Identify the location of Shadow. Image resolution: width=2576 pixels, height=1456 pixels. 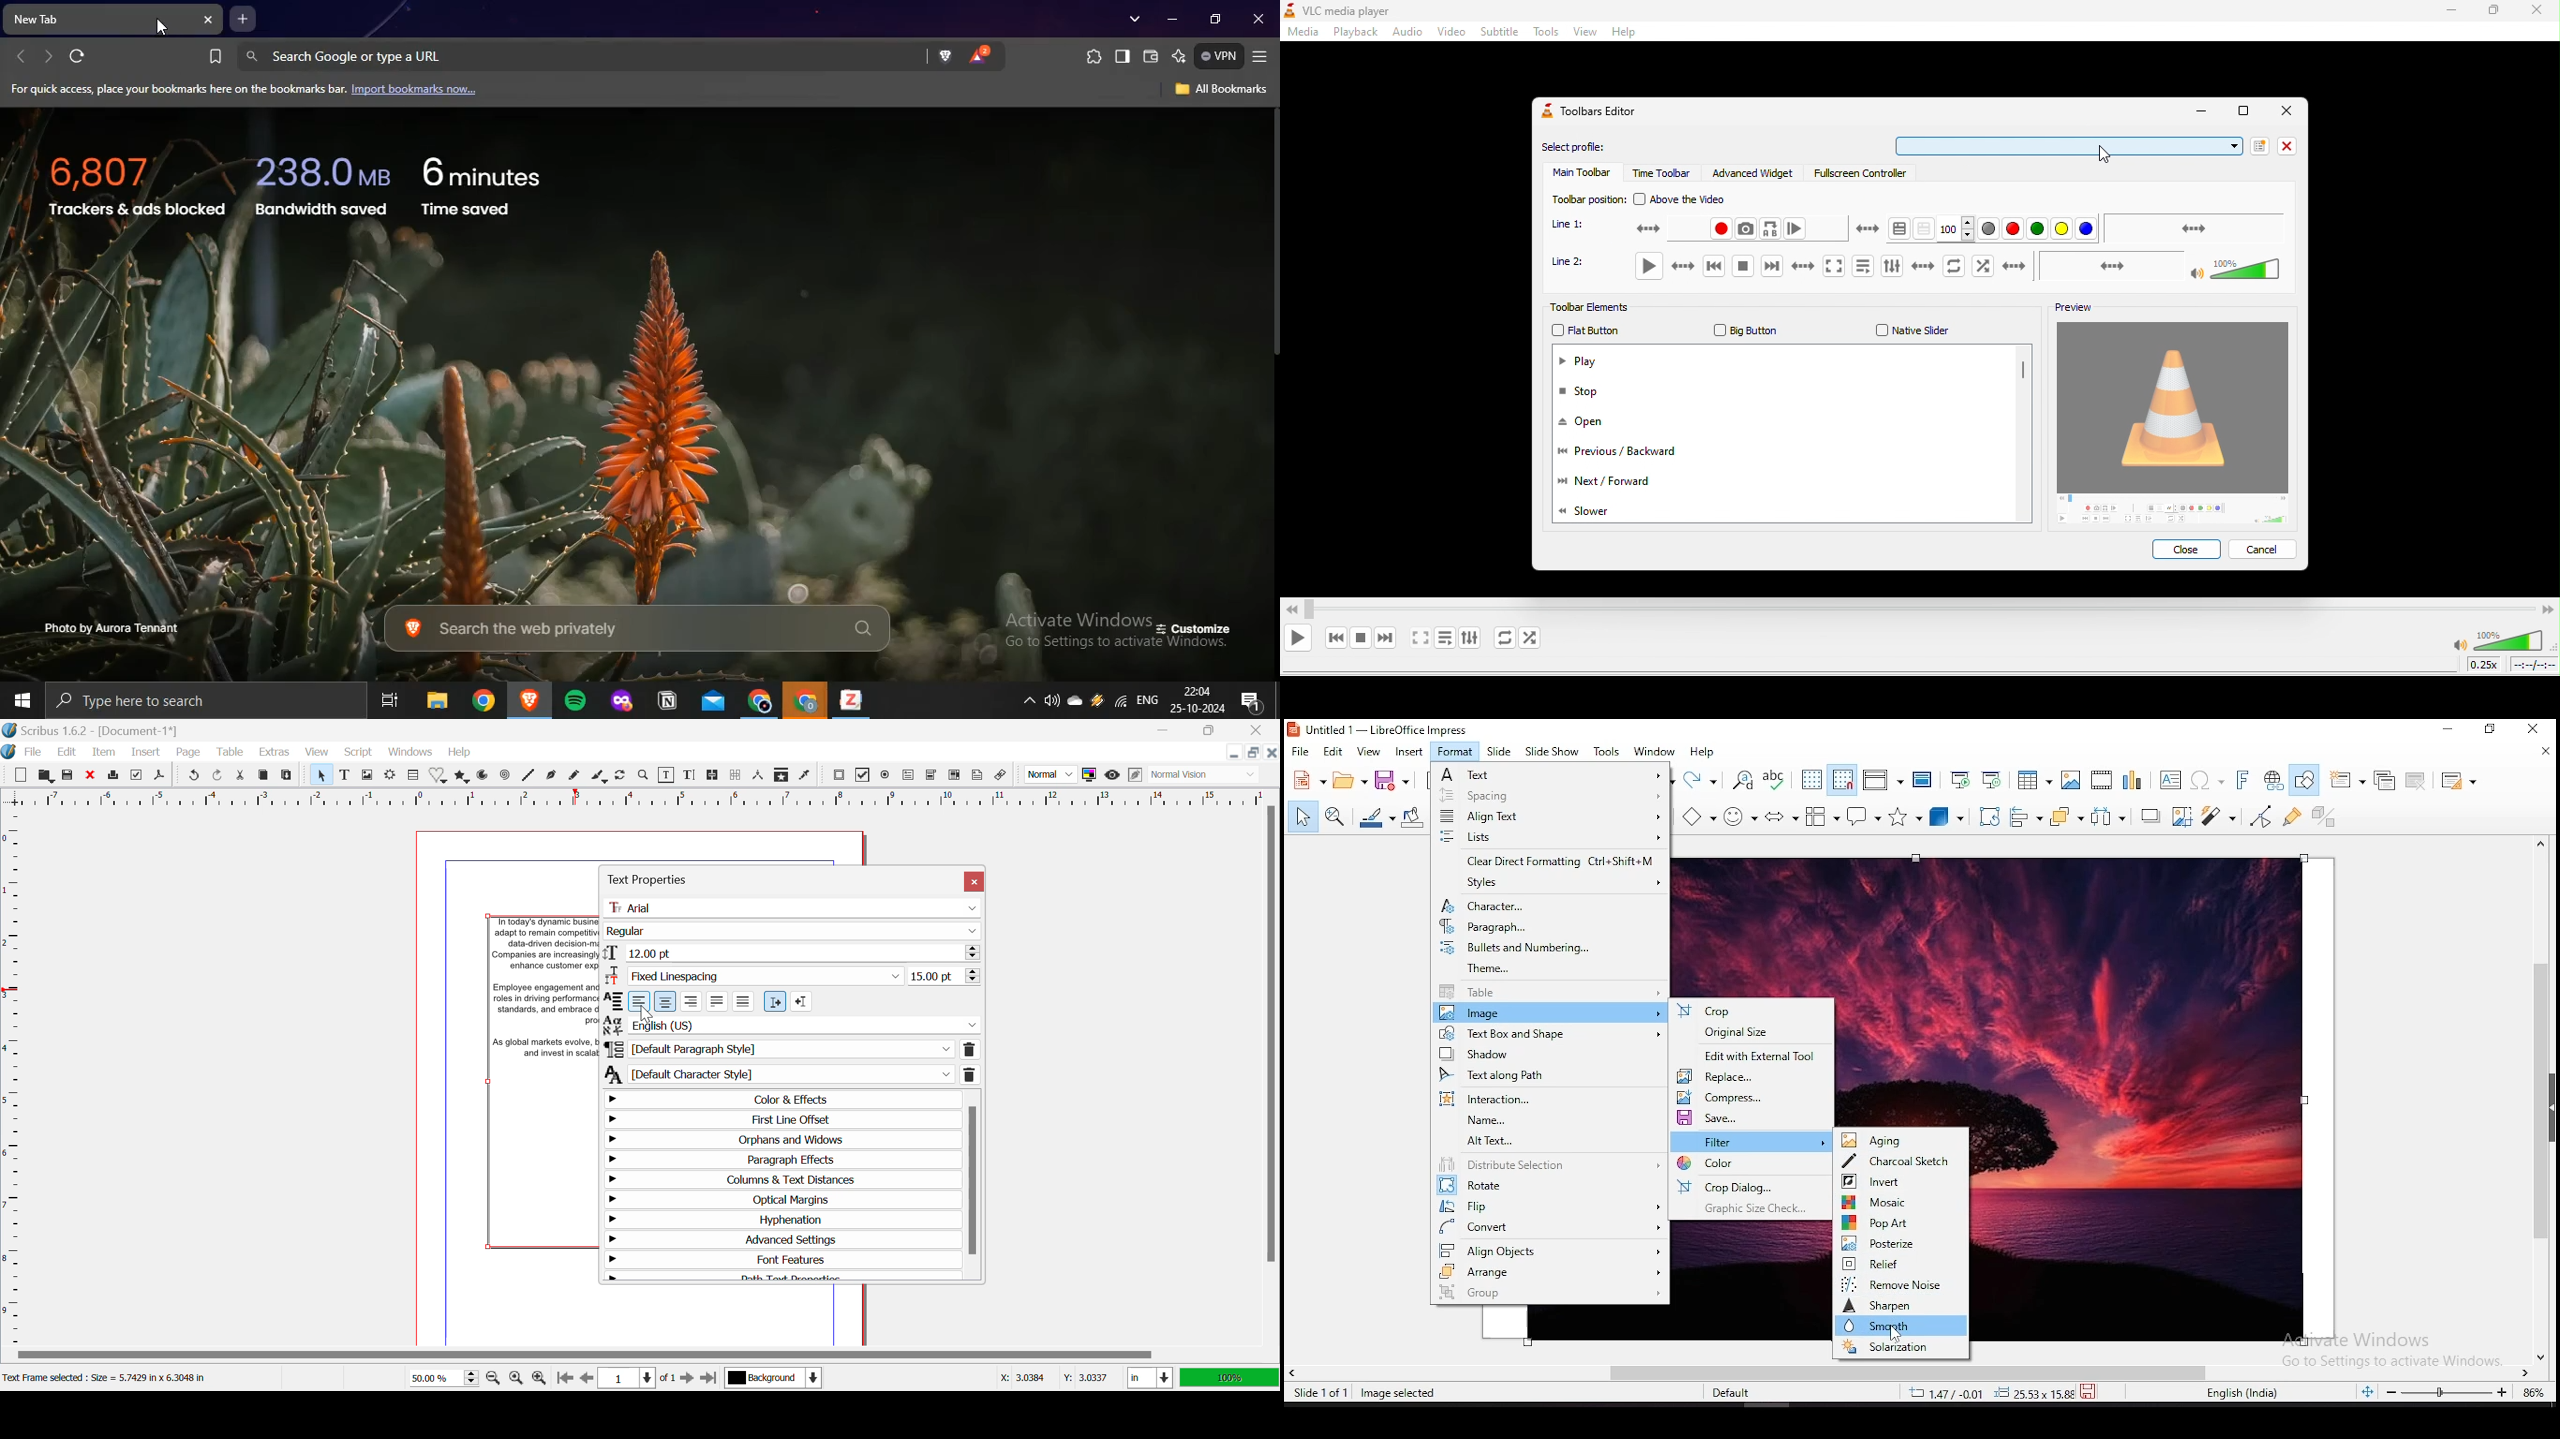
(2150, 817).